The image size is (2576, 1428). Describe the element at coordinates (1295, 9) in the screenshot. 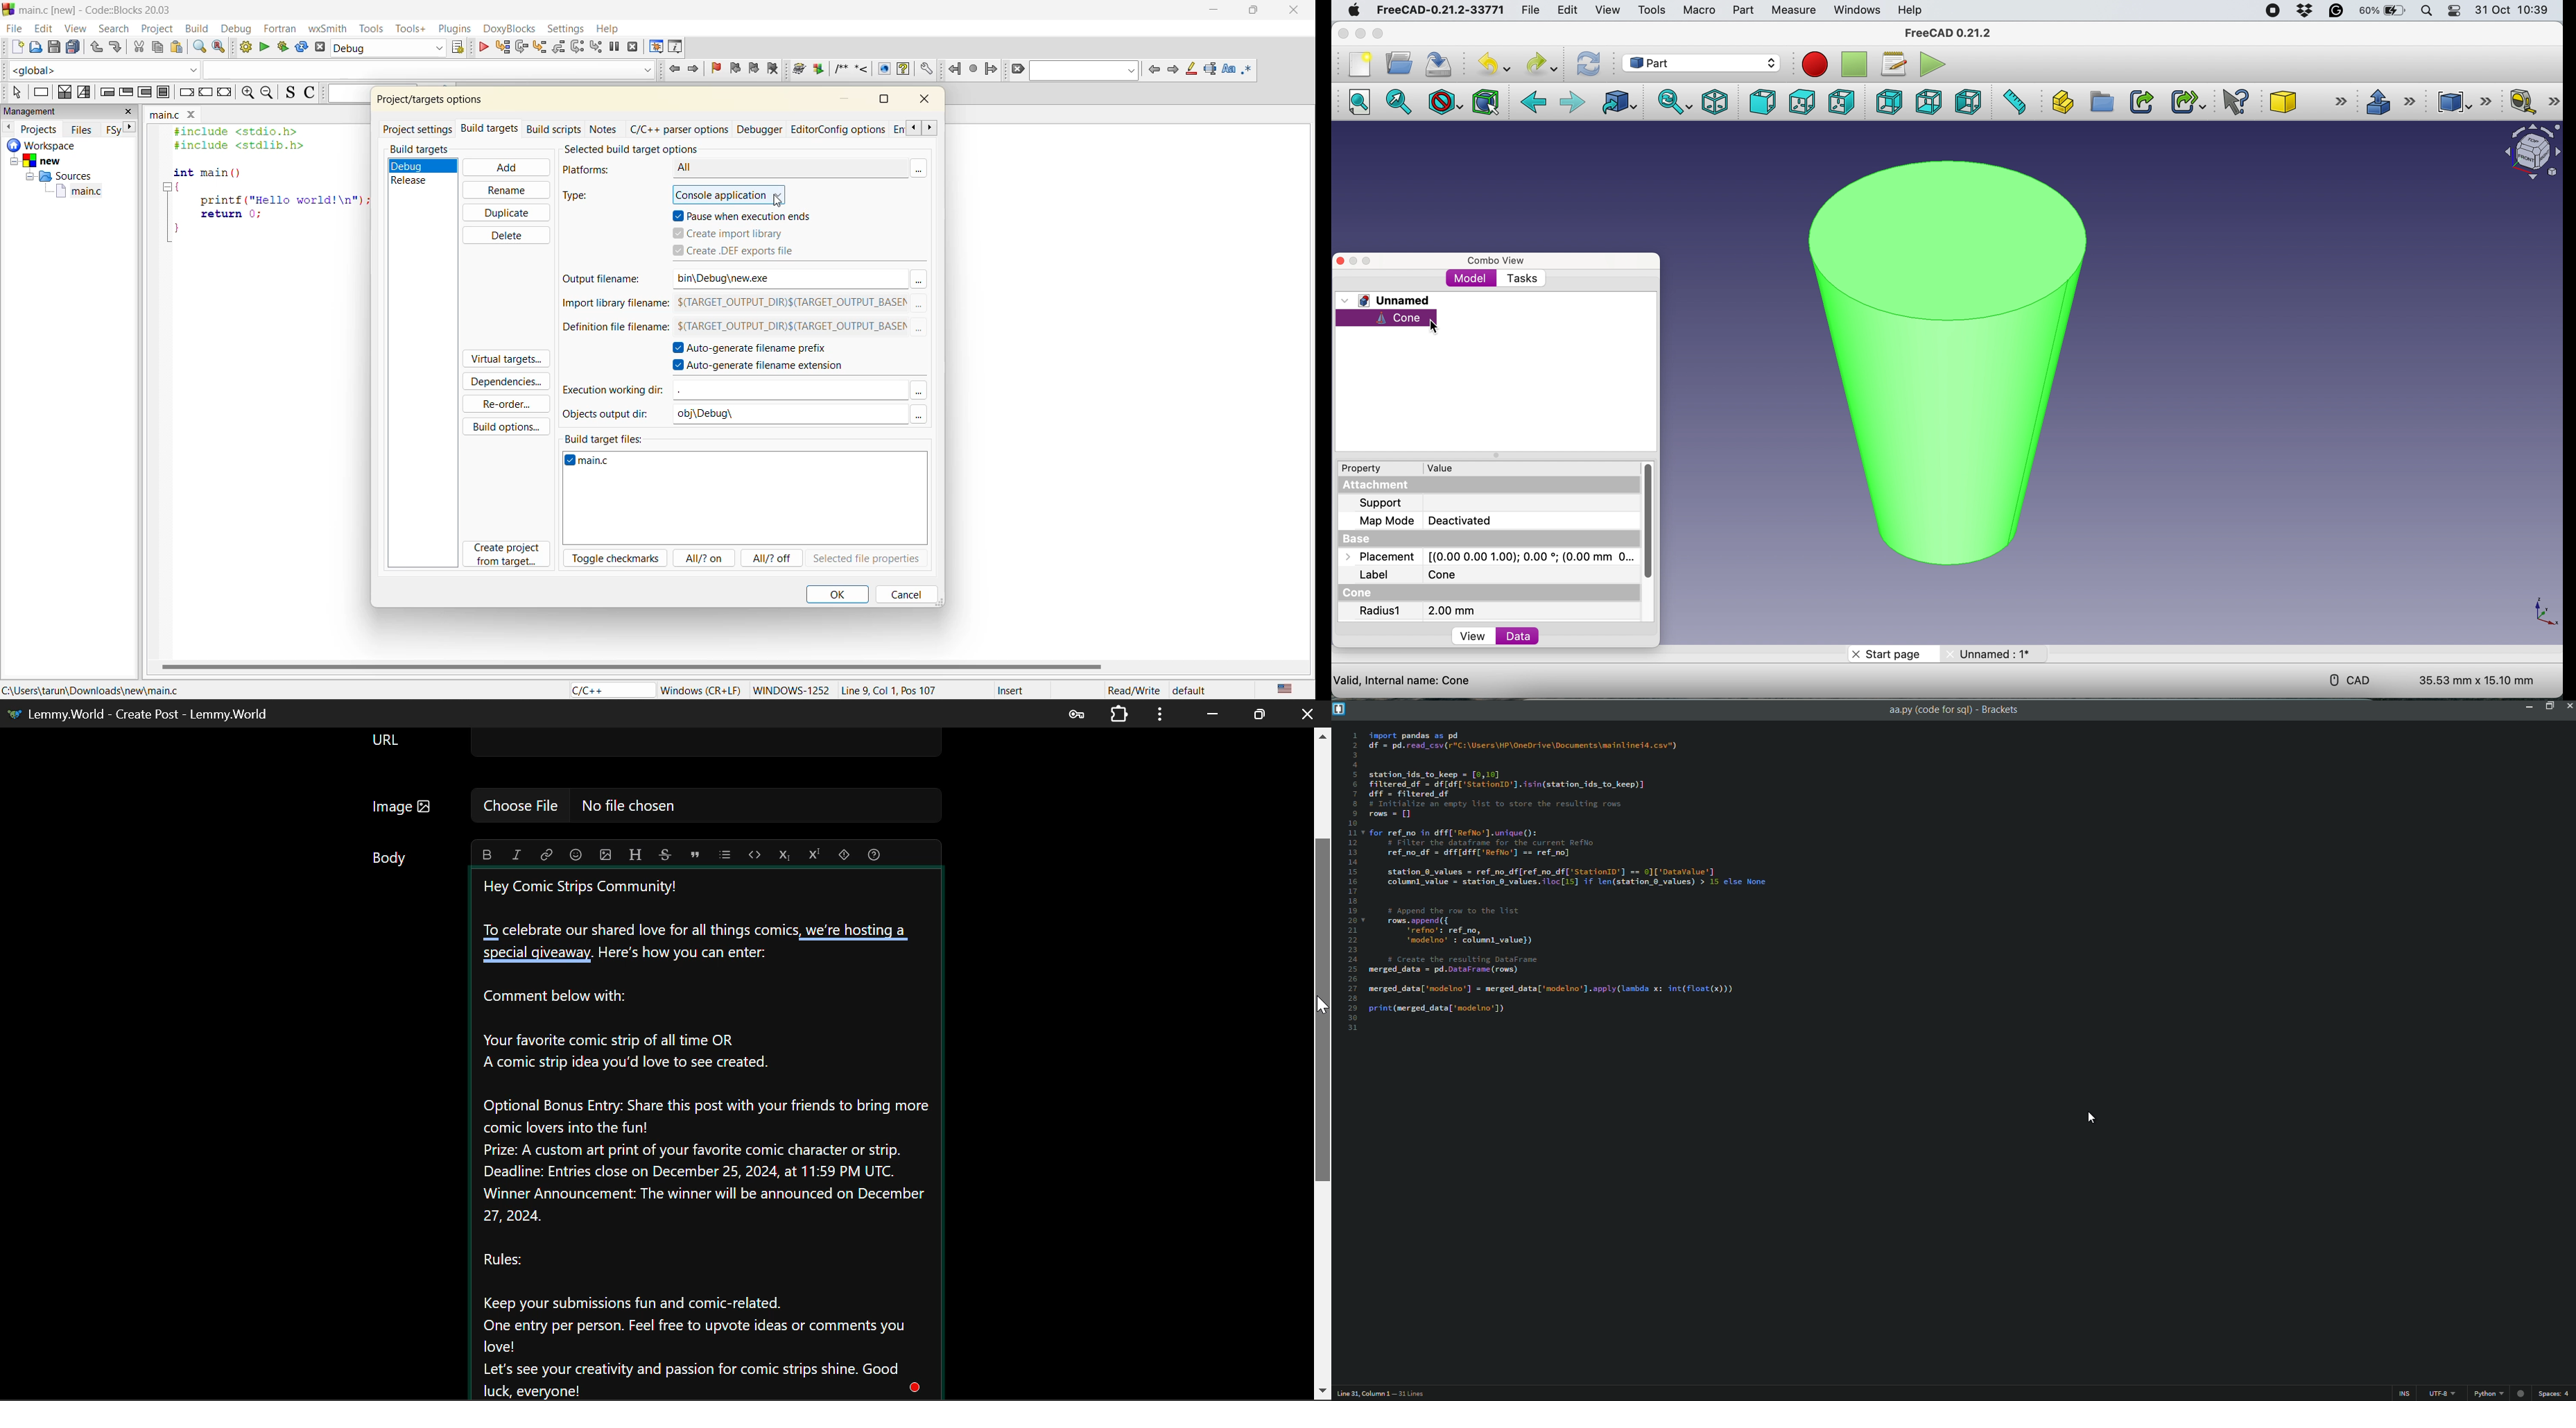

I see `close` at that location.